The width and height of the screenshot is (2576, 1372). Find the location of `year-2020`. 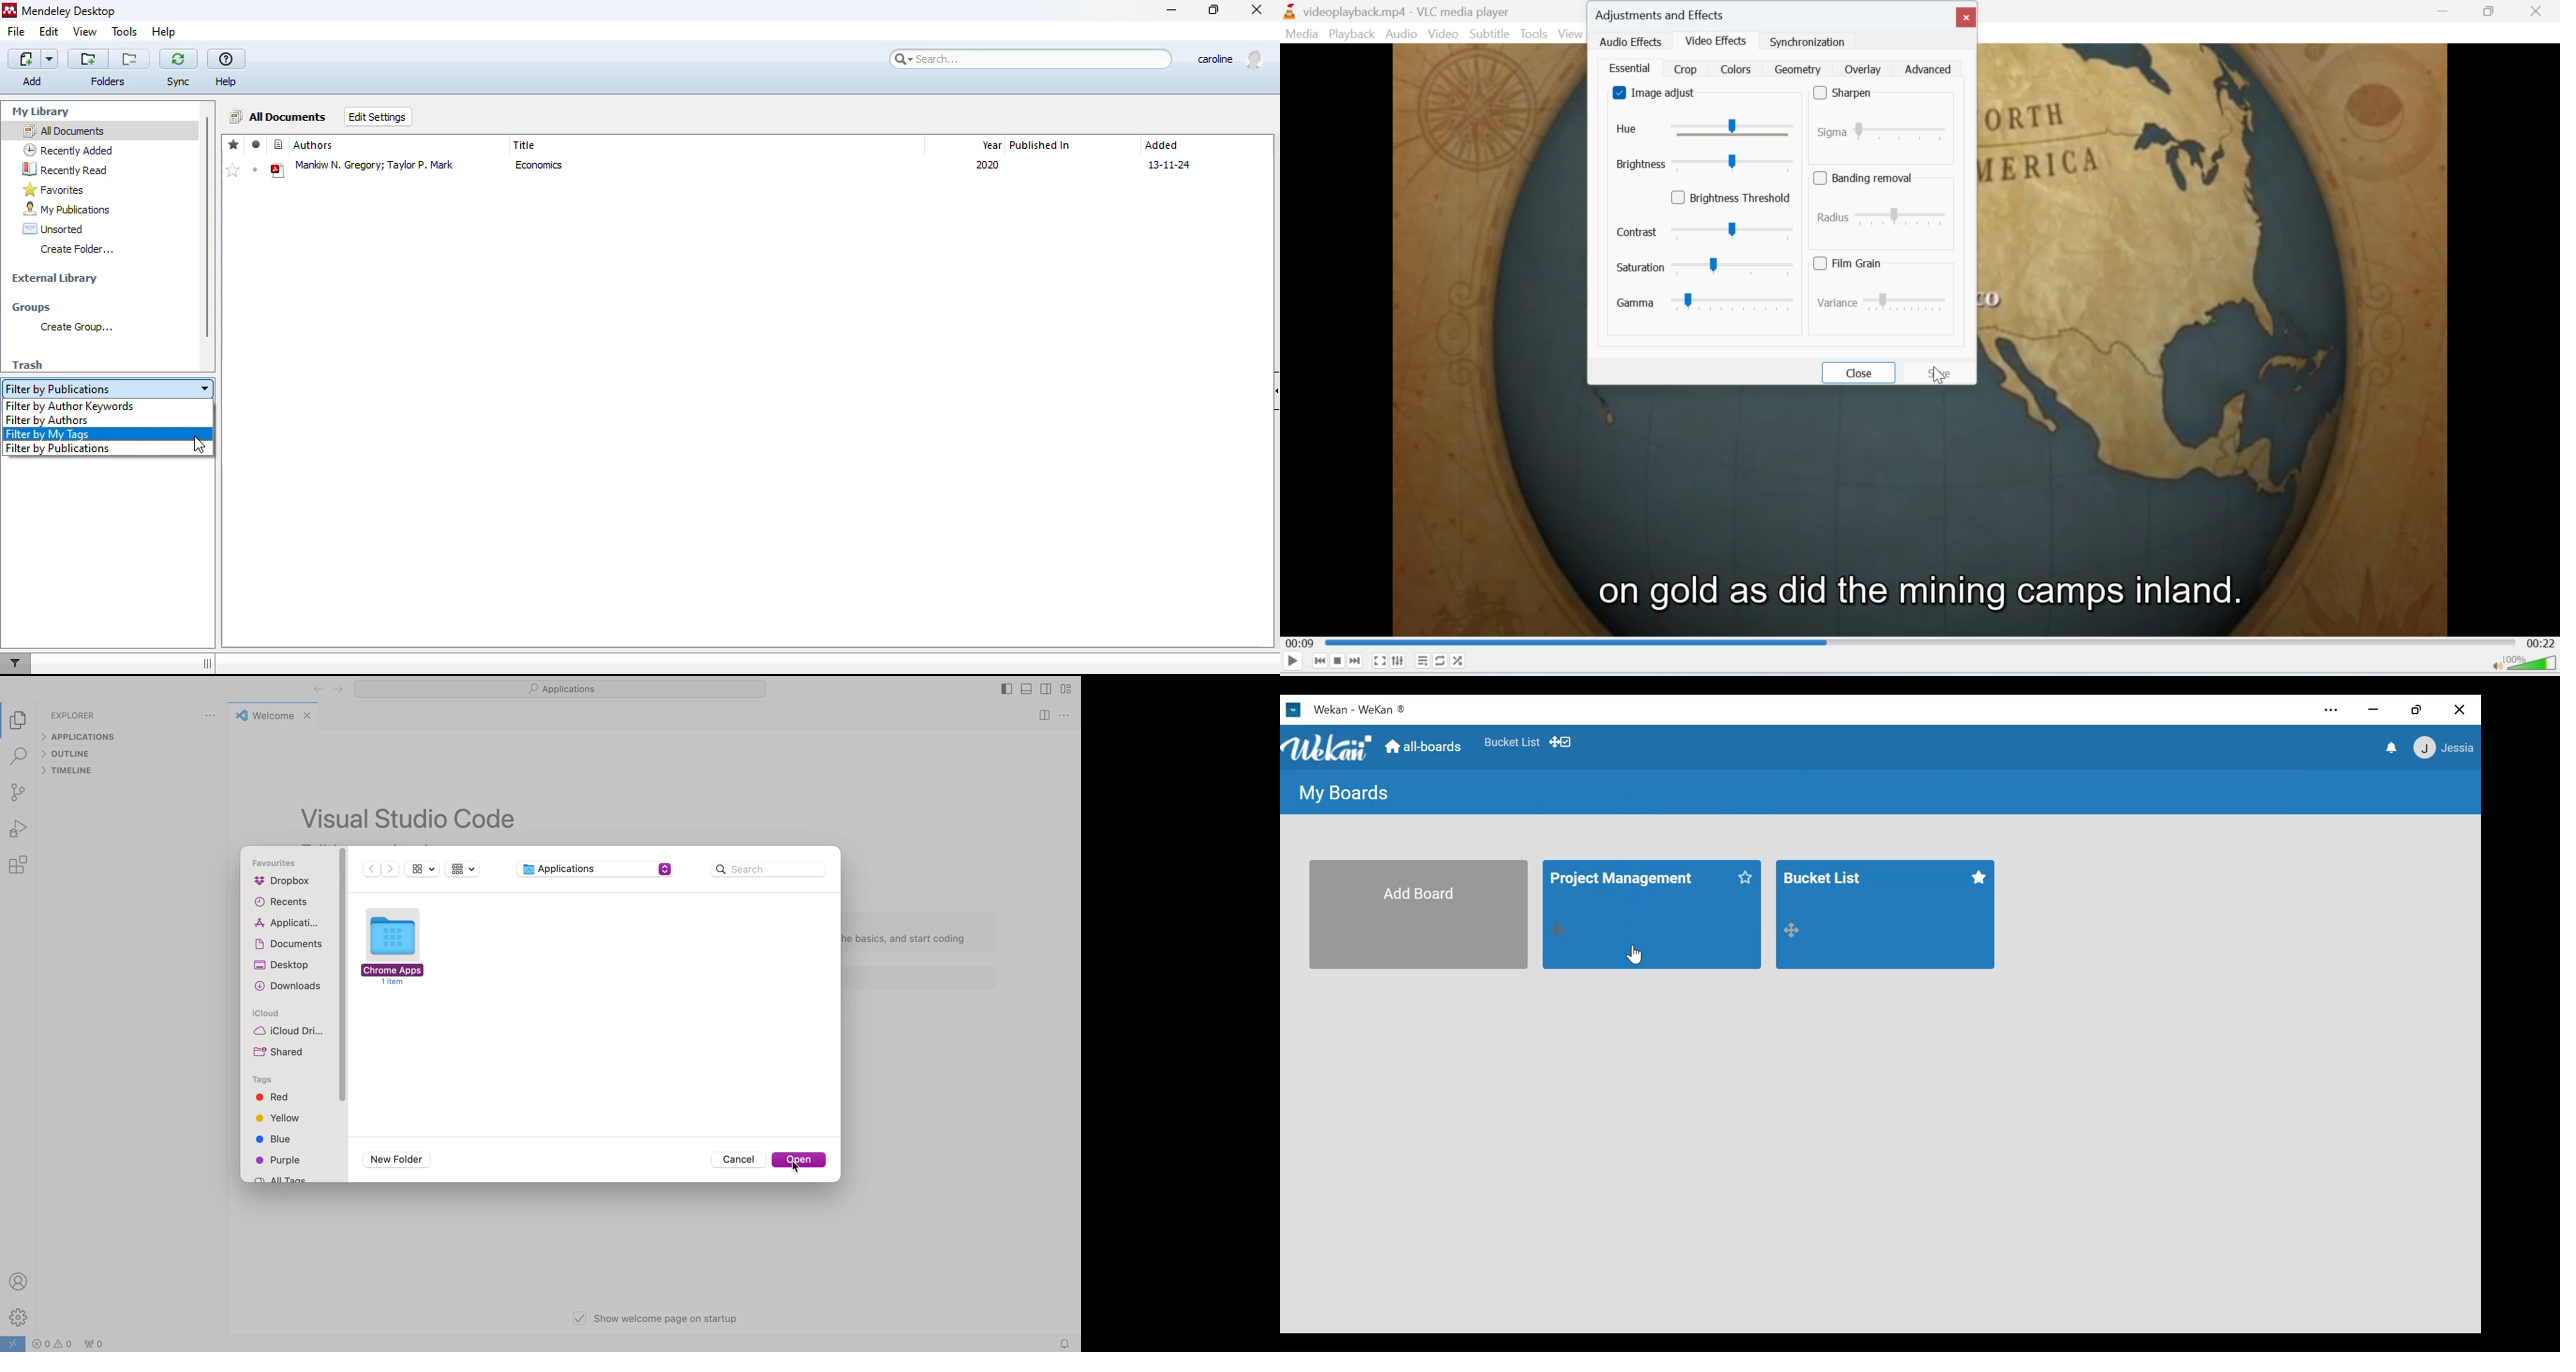

year-2020 is located at coordinates (985, 169).